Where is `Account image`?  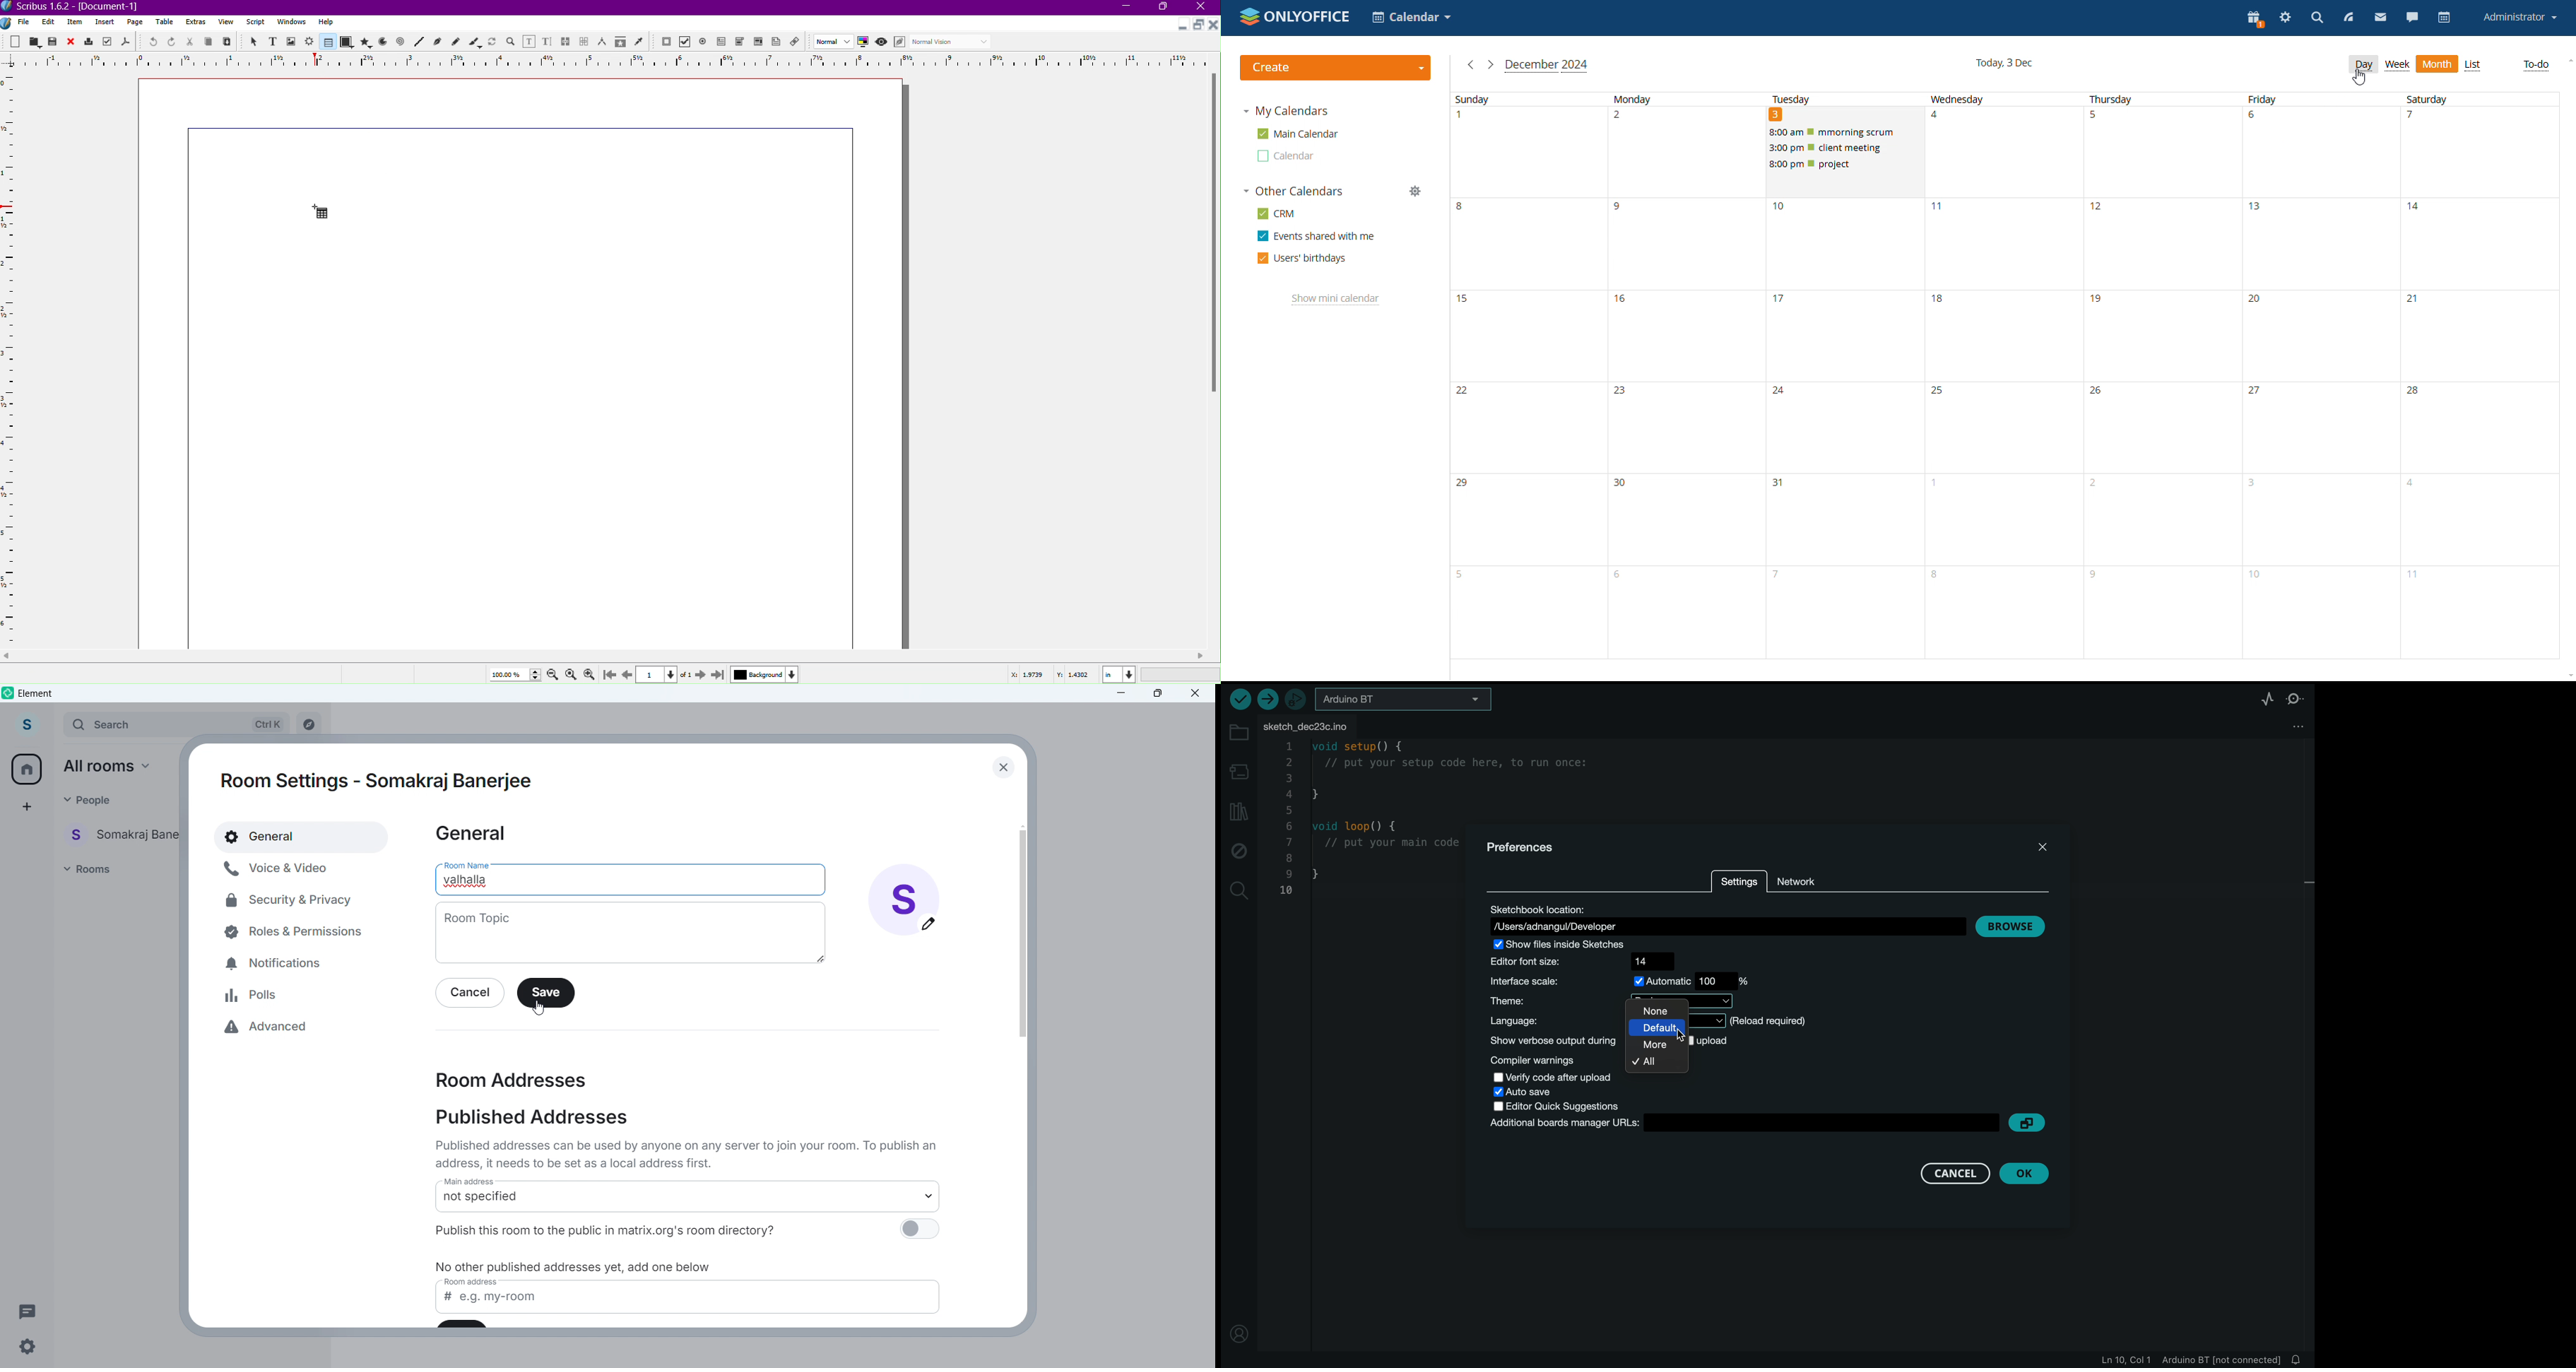 Account image is located at coordinates (904, 899).